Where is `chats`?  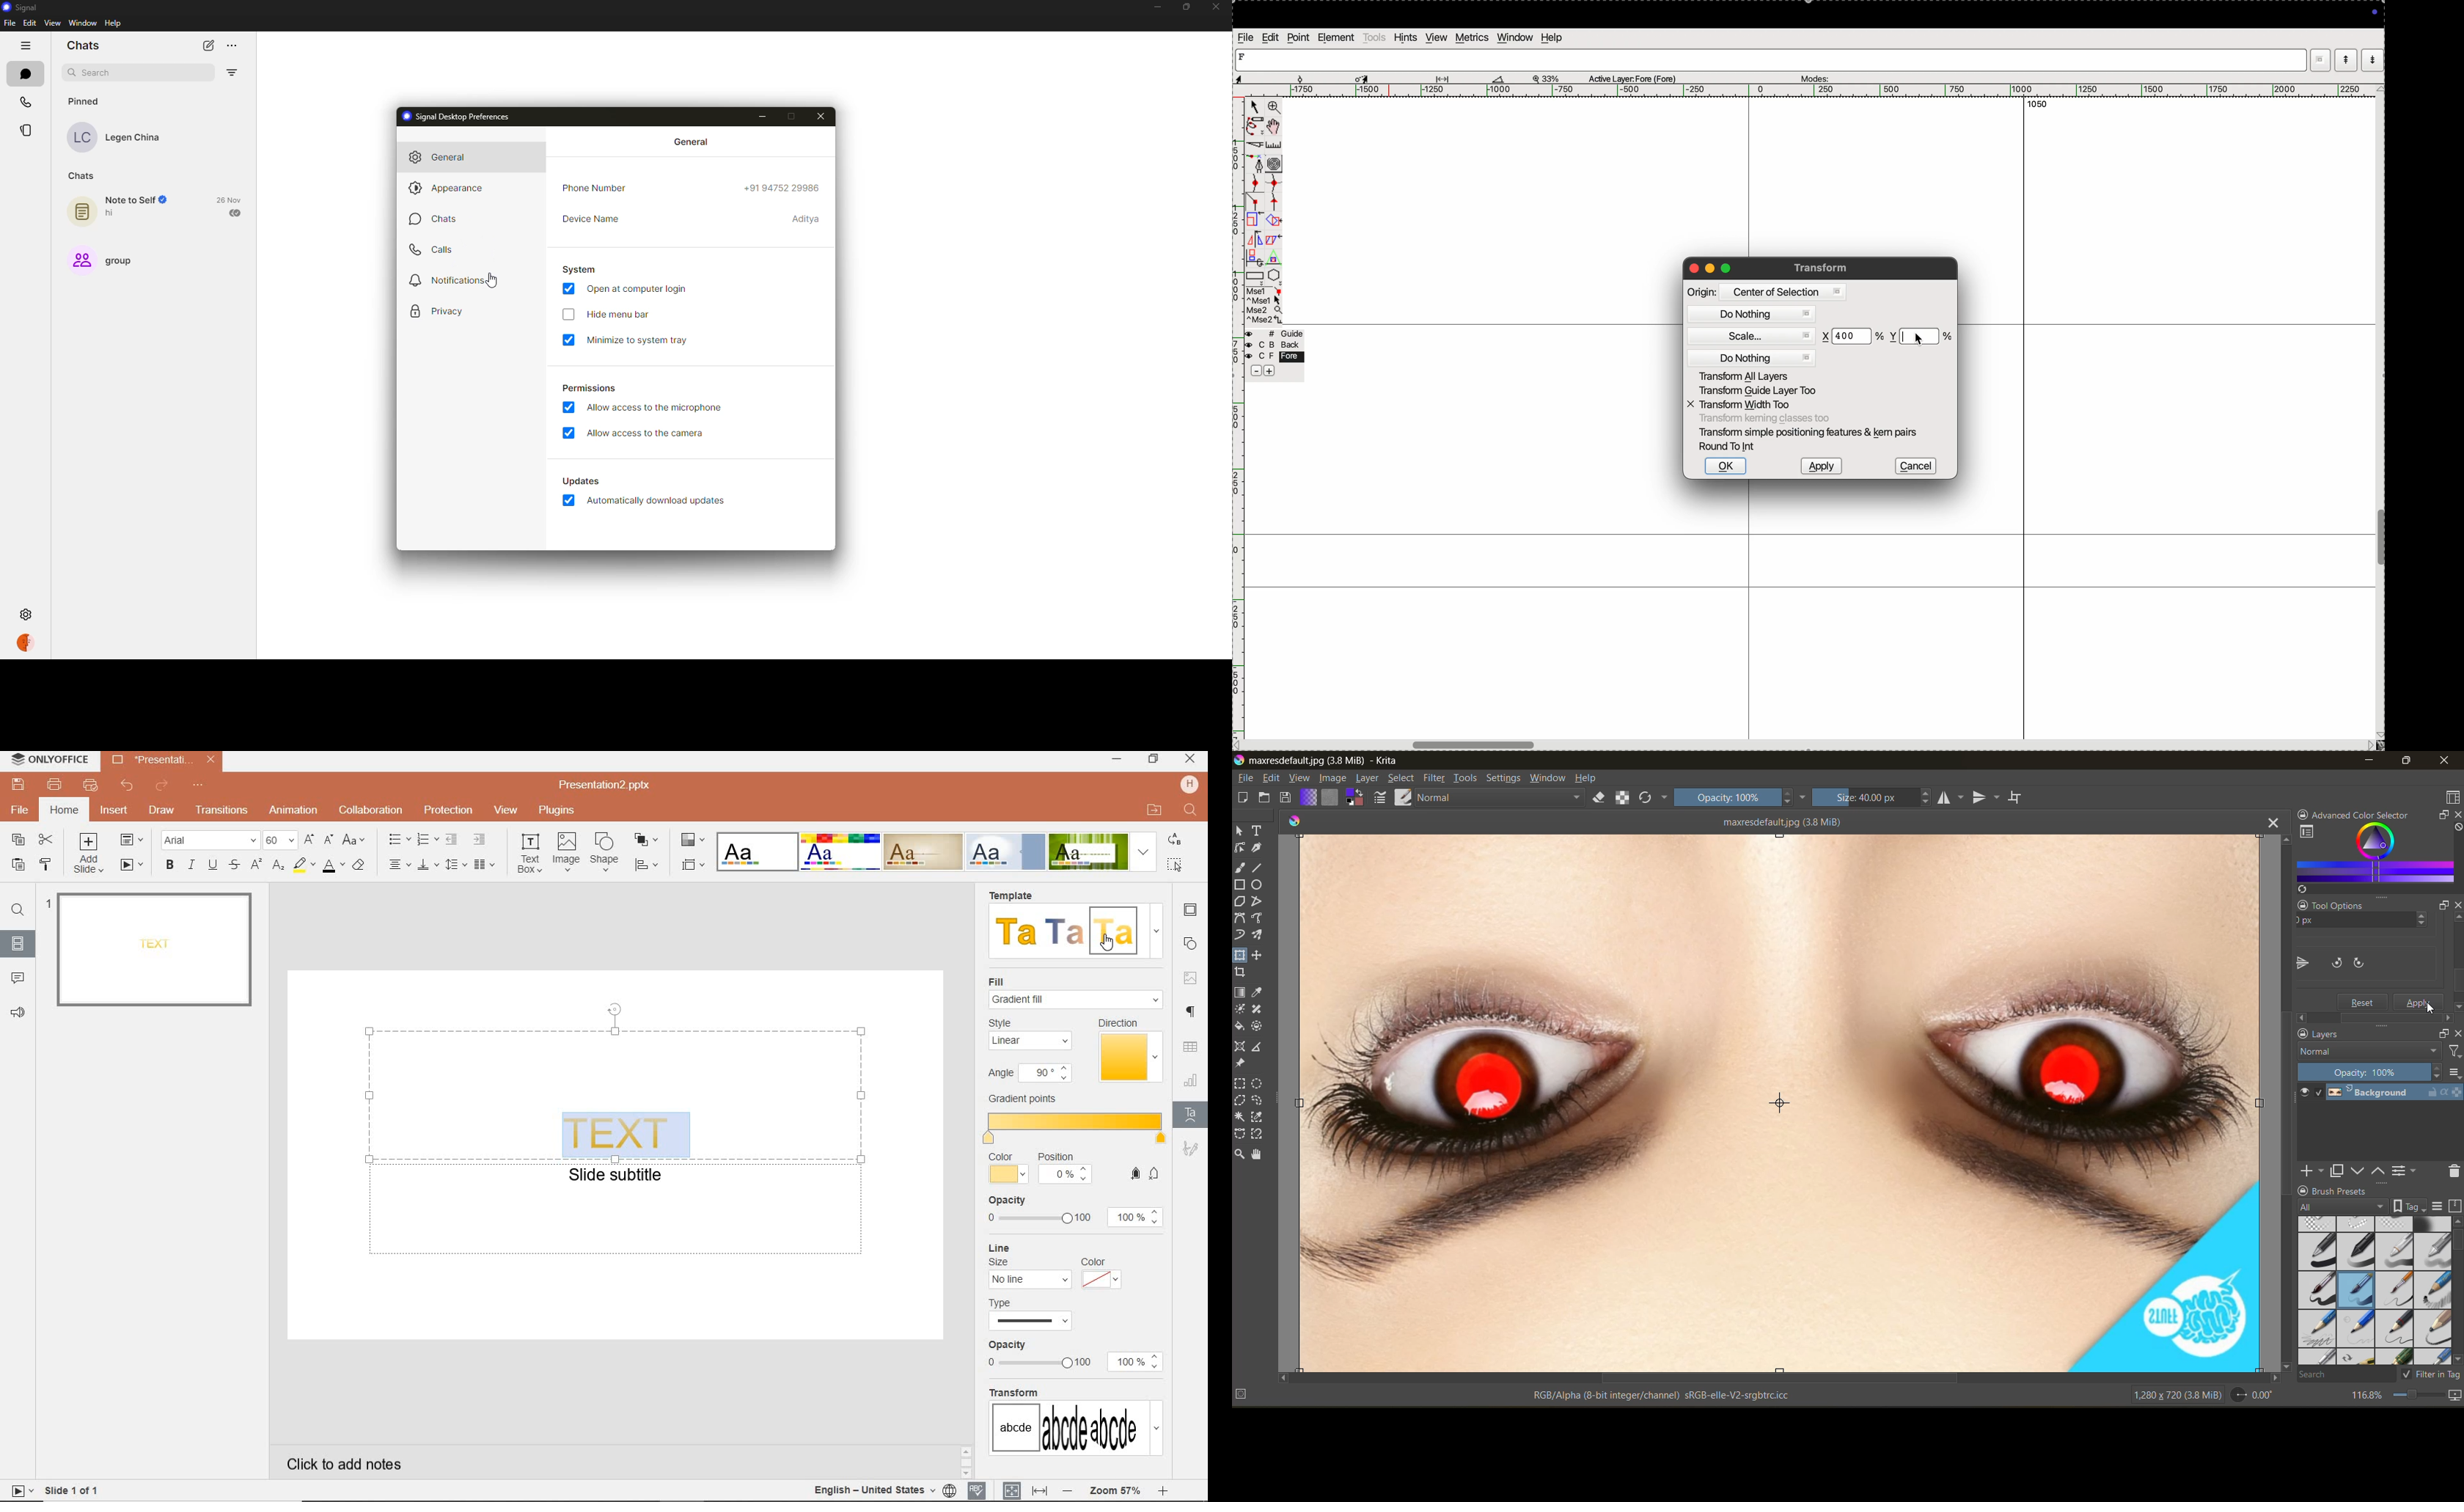 chats is located at coordinates (24, 73).